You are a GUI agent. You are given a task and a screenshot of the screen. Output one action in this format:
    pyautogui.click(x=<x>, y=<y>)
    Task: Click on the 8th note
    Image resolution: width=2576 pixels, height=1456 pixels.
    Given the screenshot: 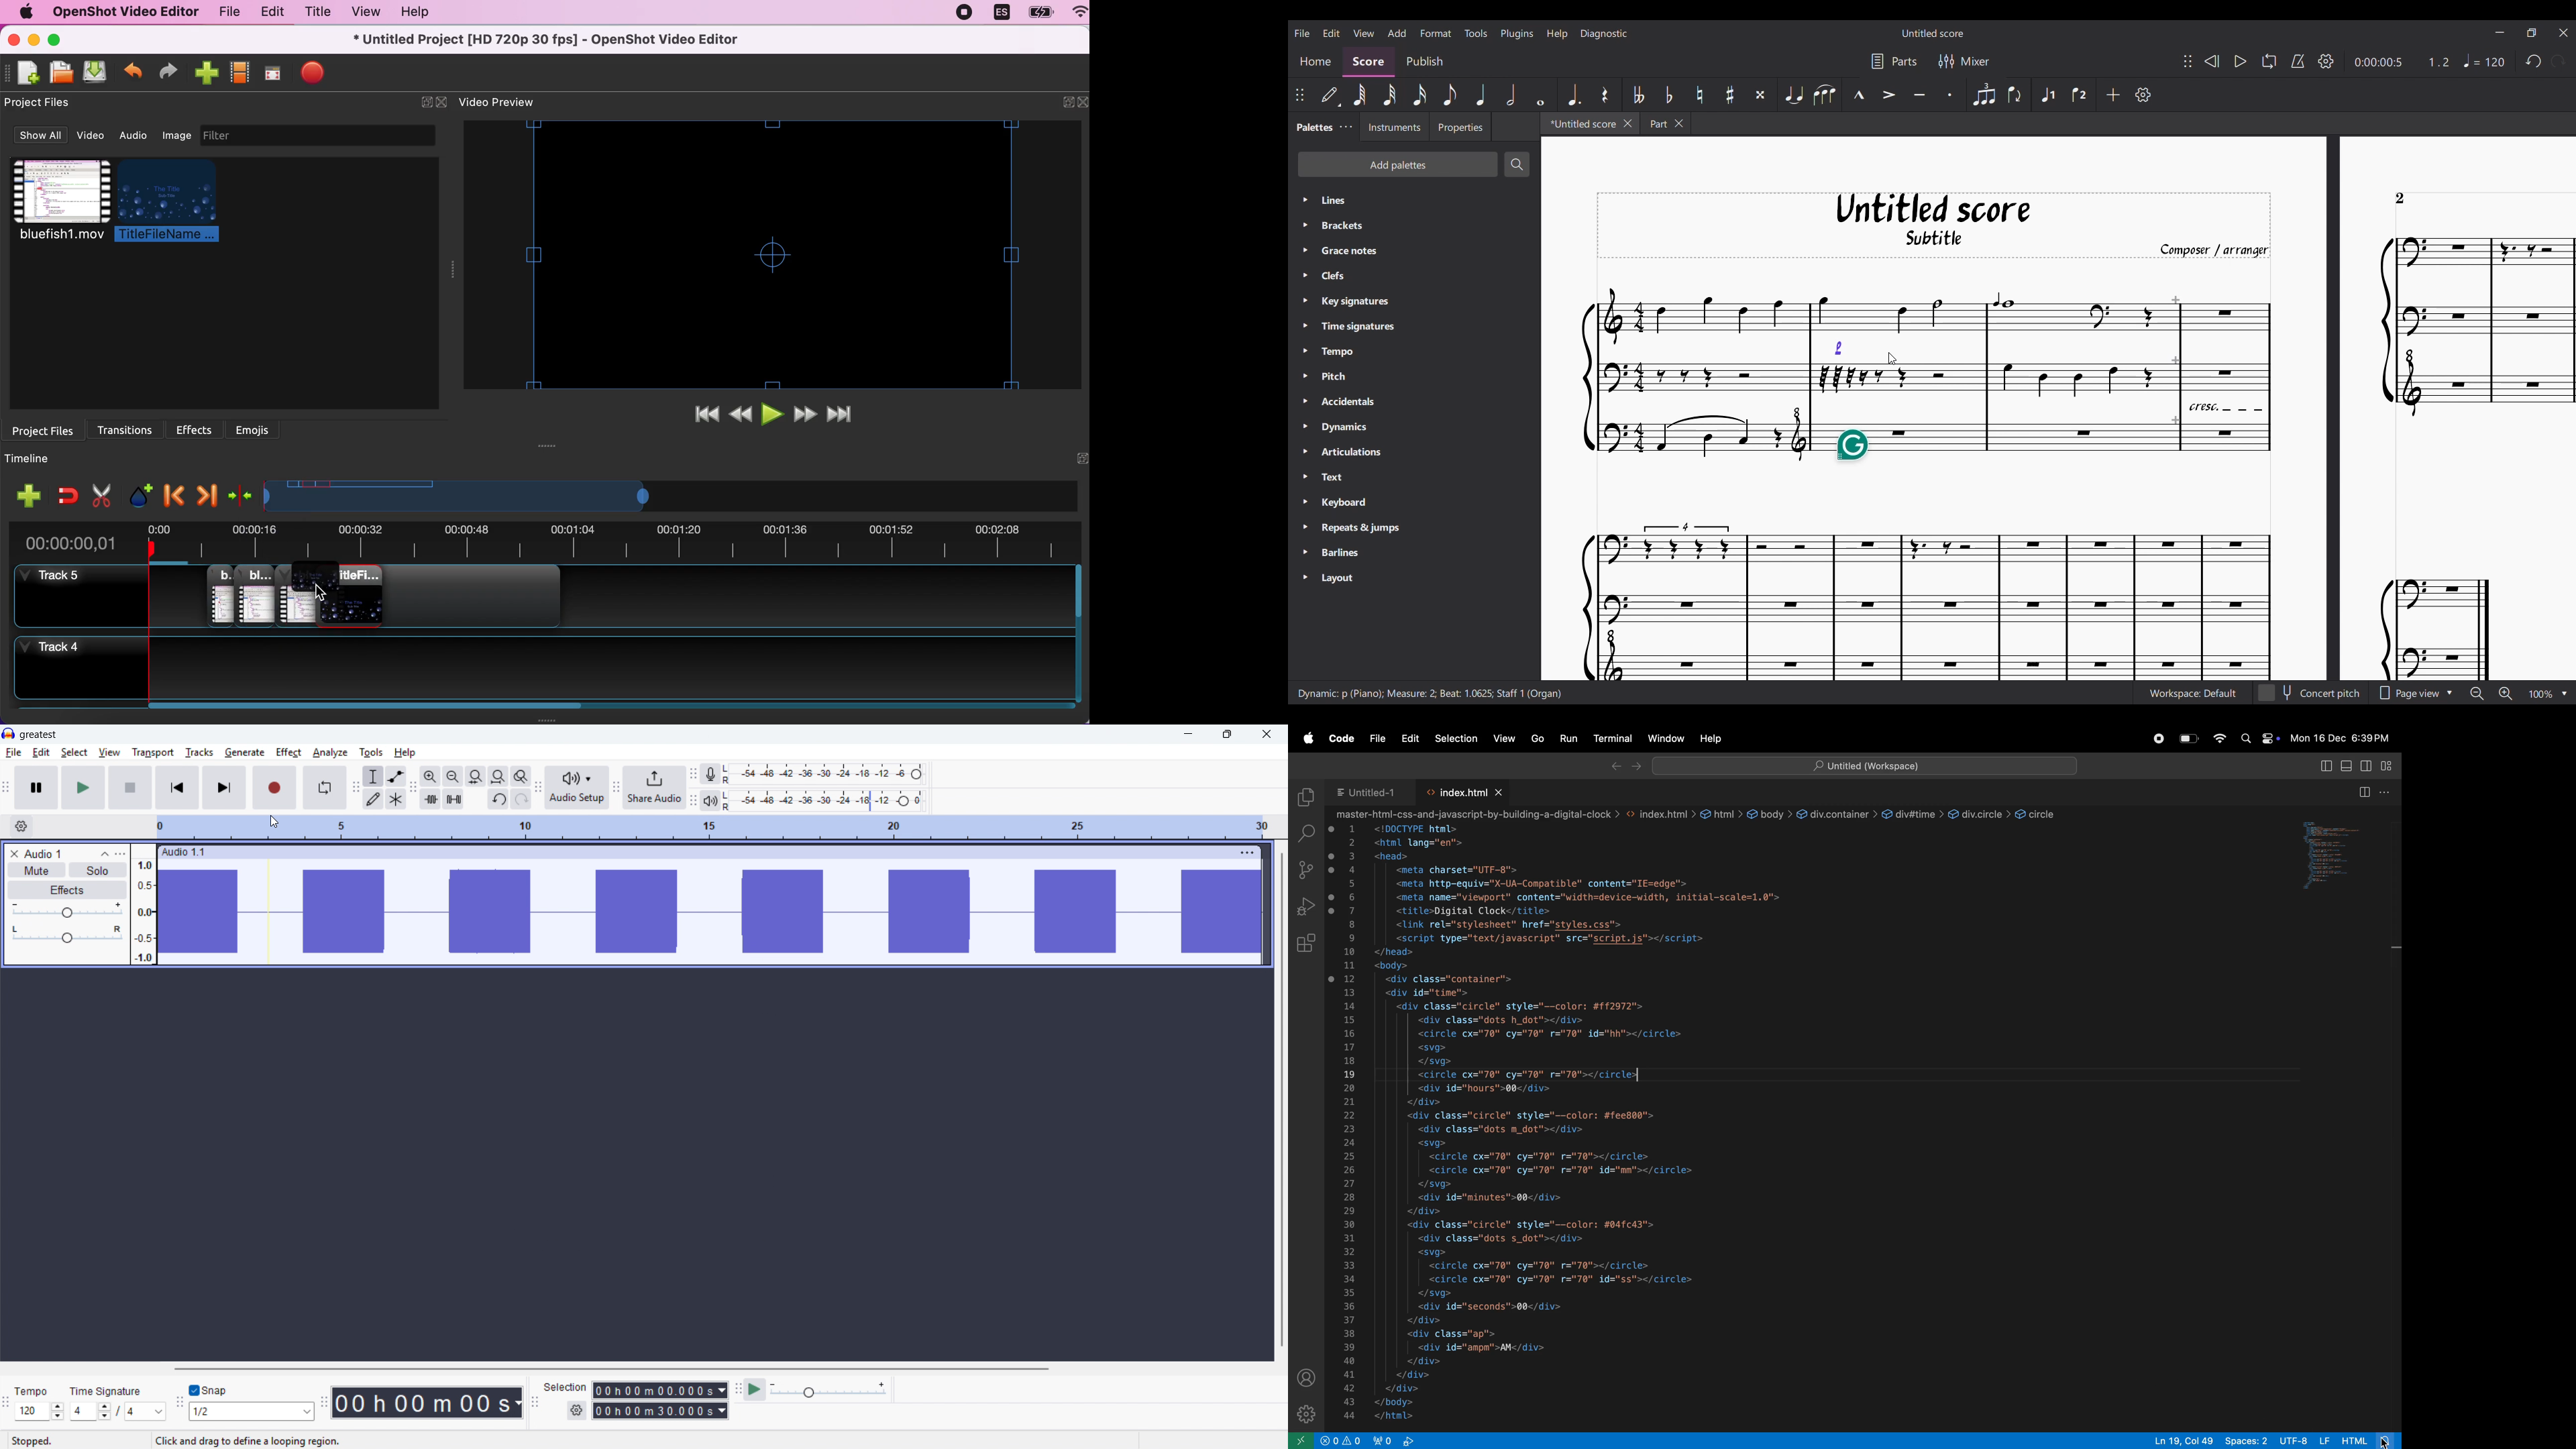 What is the action you would take?
    pyautogui.click(x=1449, y=95)
    